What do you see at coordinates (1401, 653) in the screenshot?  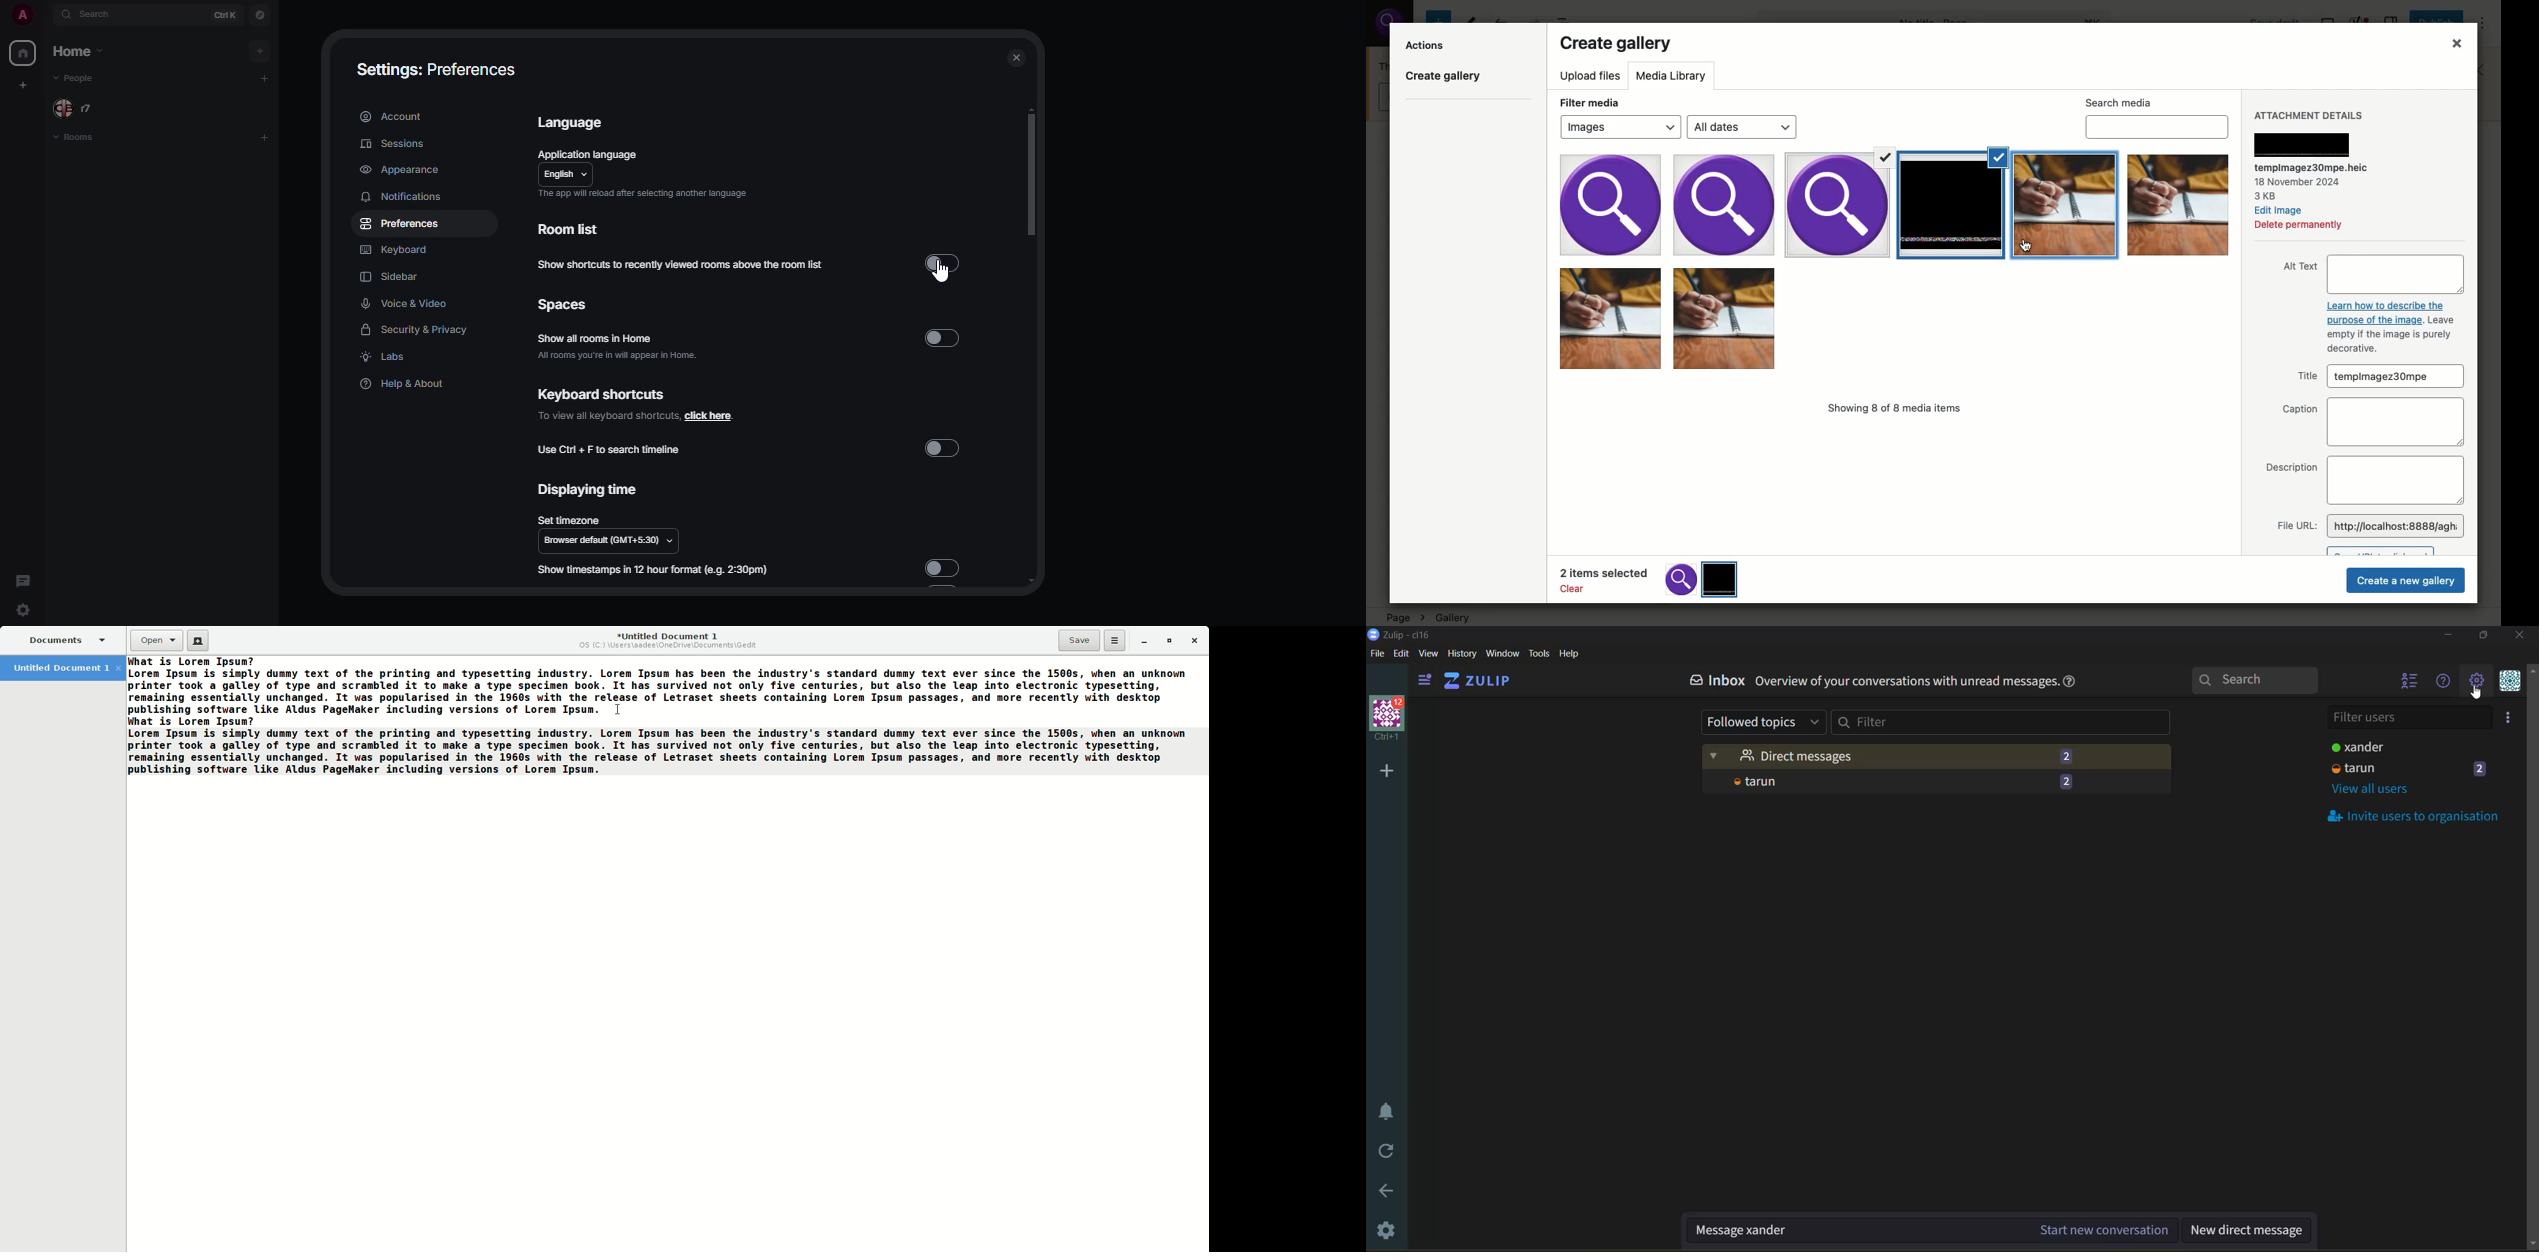 I see `edit` at bounding box center [1401, 653].